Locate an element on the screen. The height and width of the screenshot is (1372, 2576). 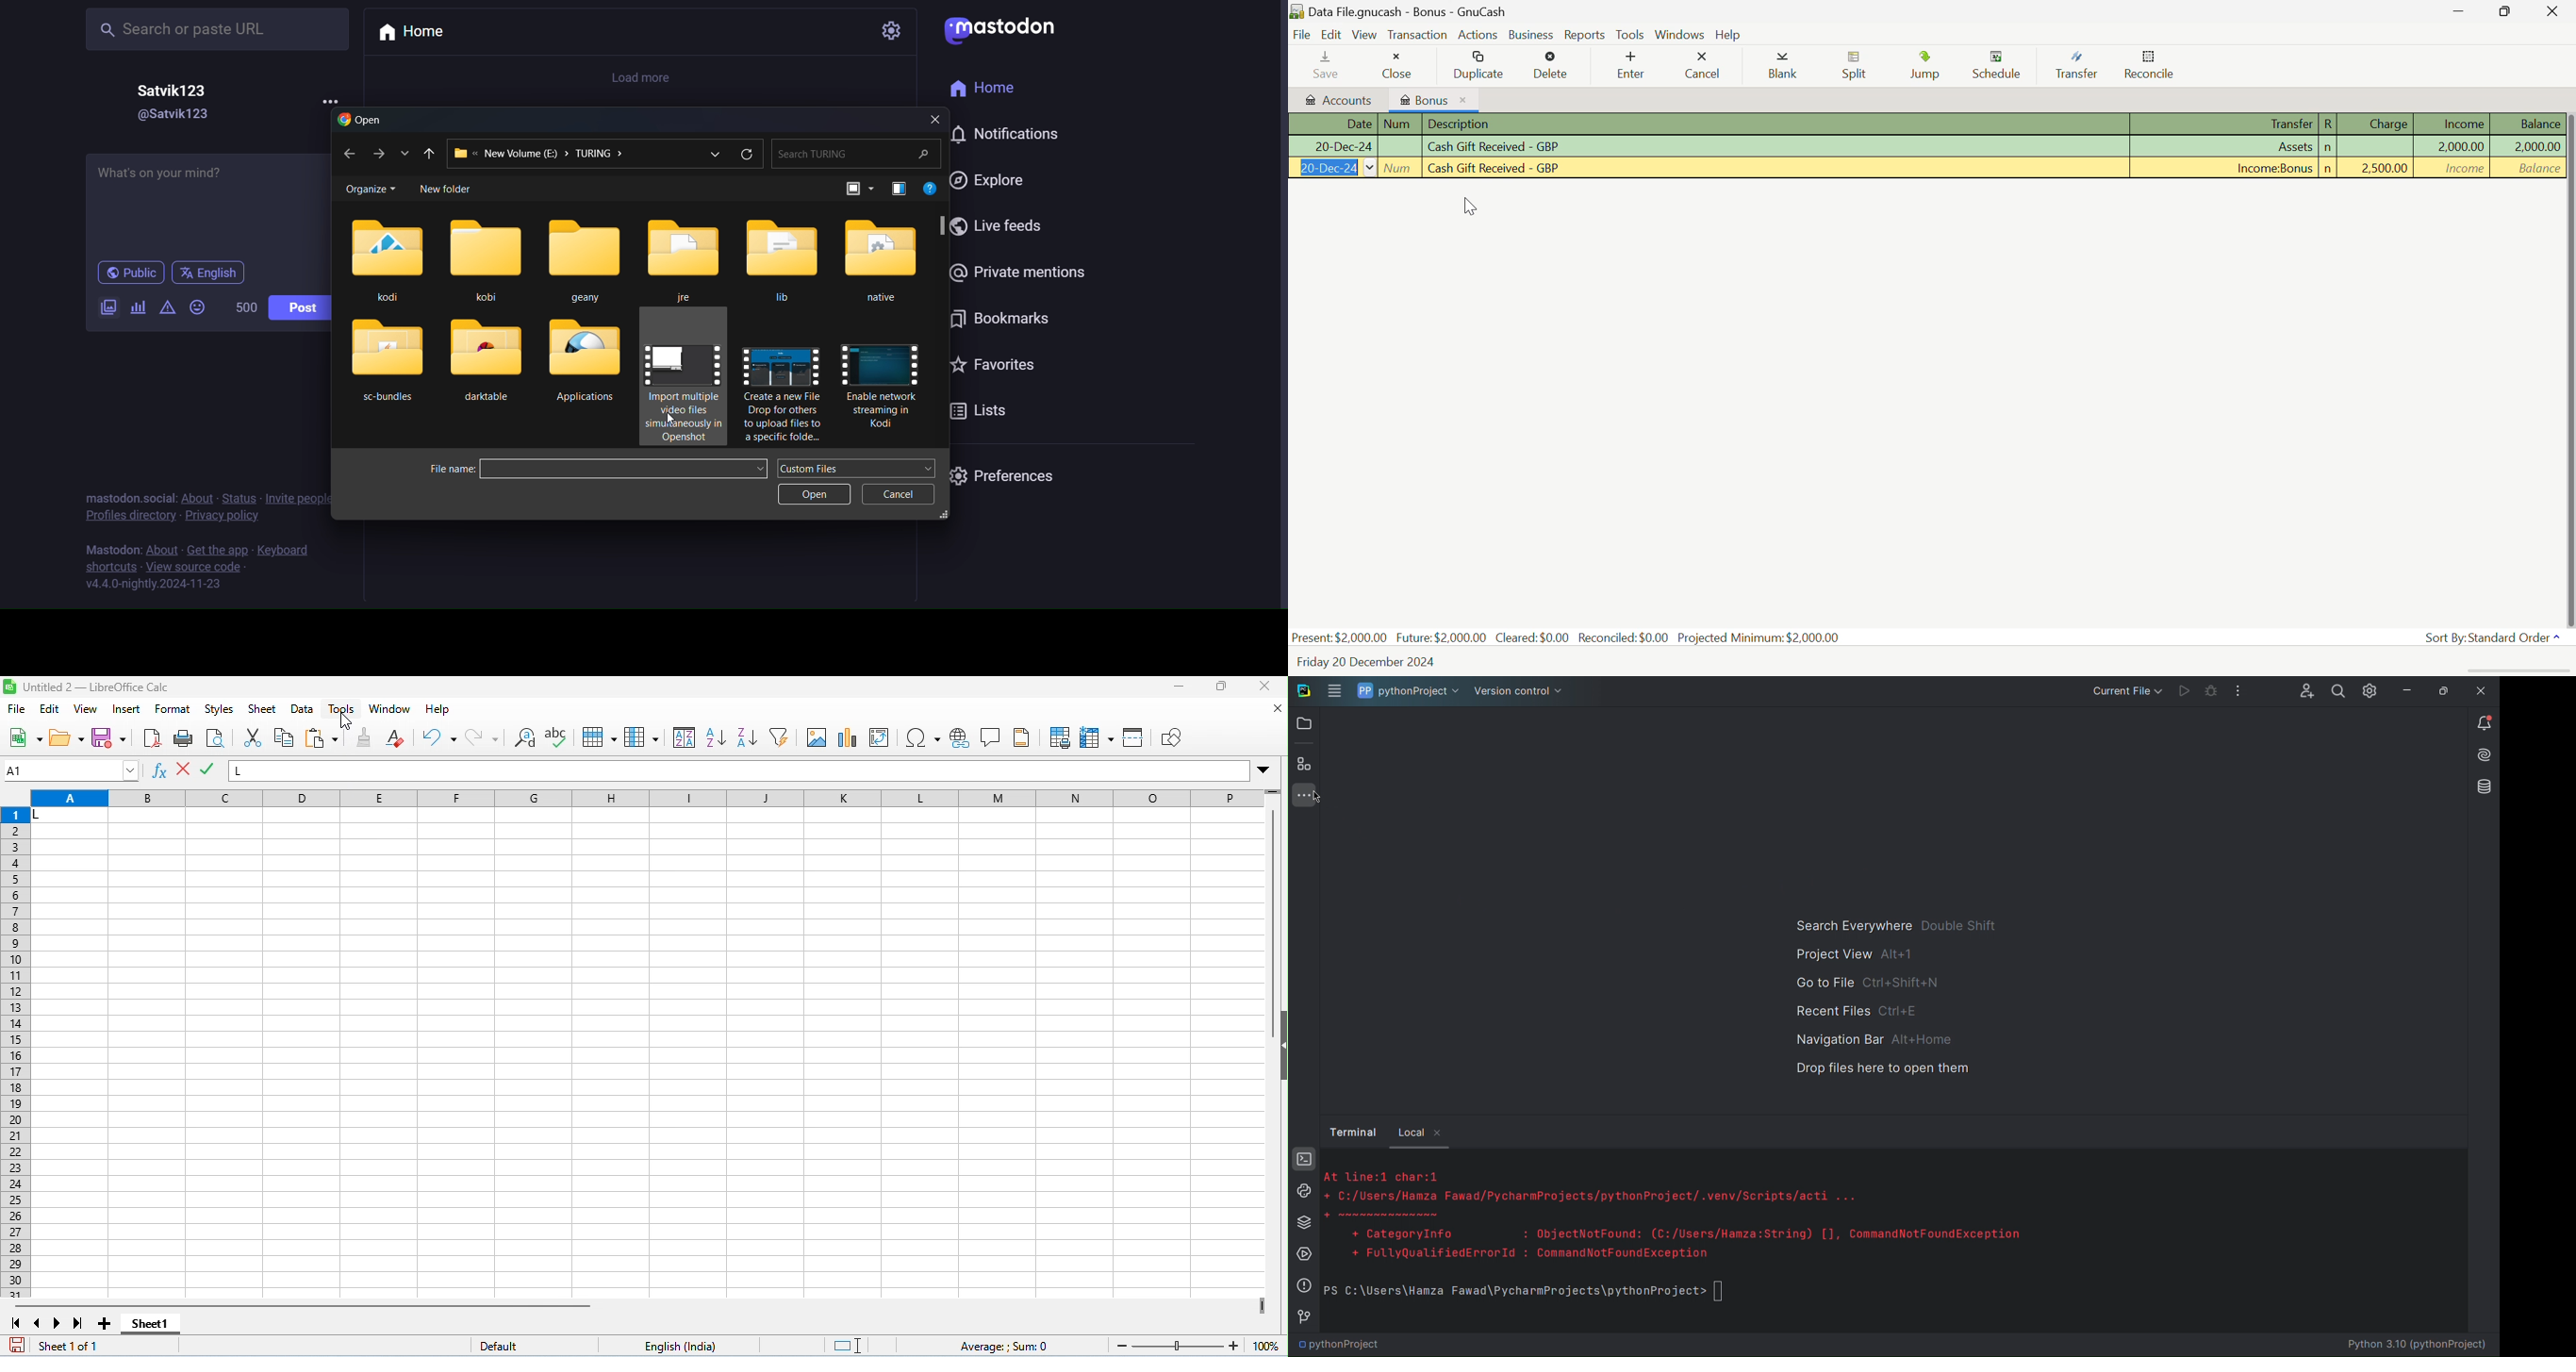
Search Everywhere double shift is located at coordinates (1893, 925).